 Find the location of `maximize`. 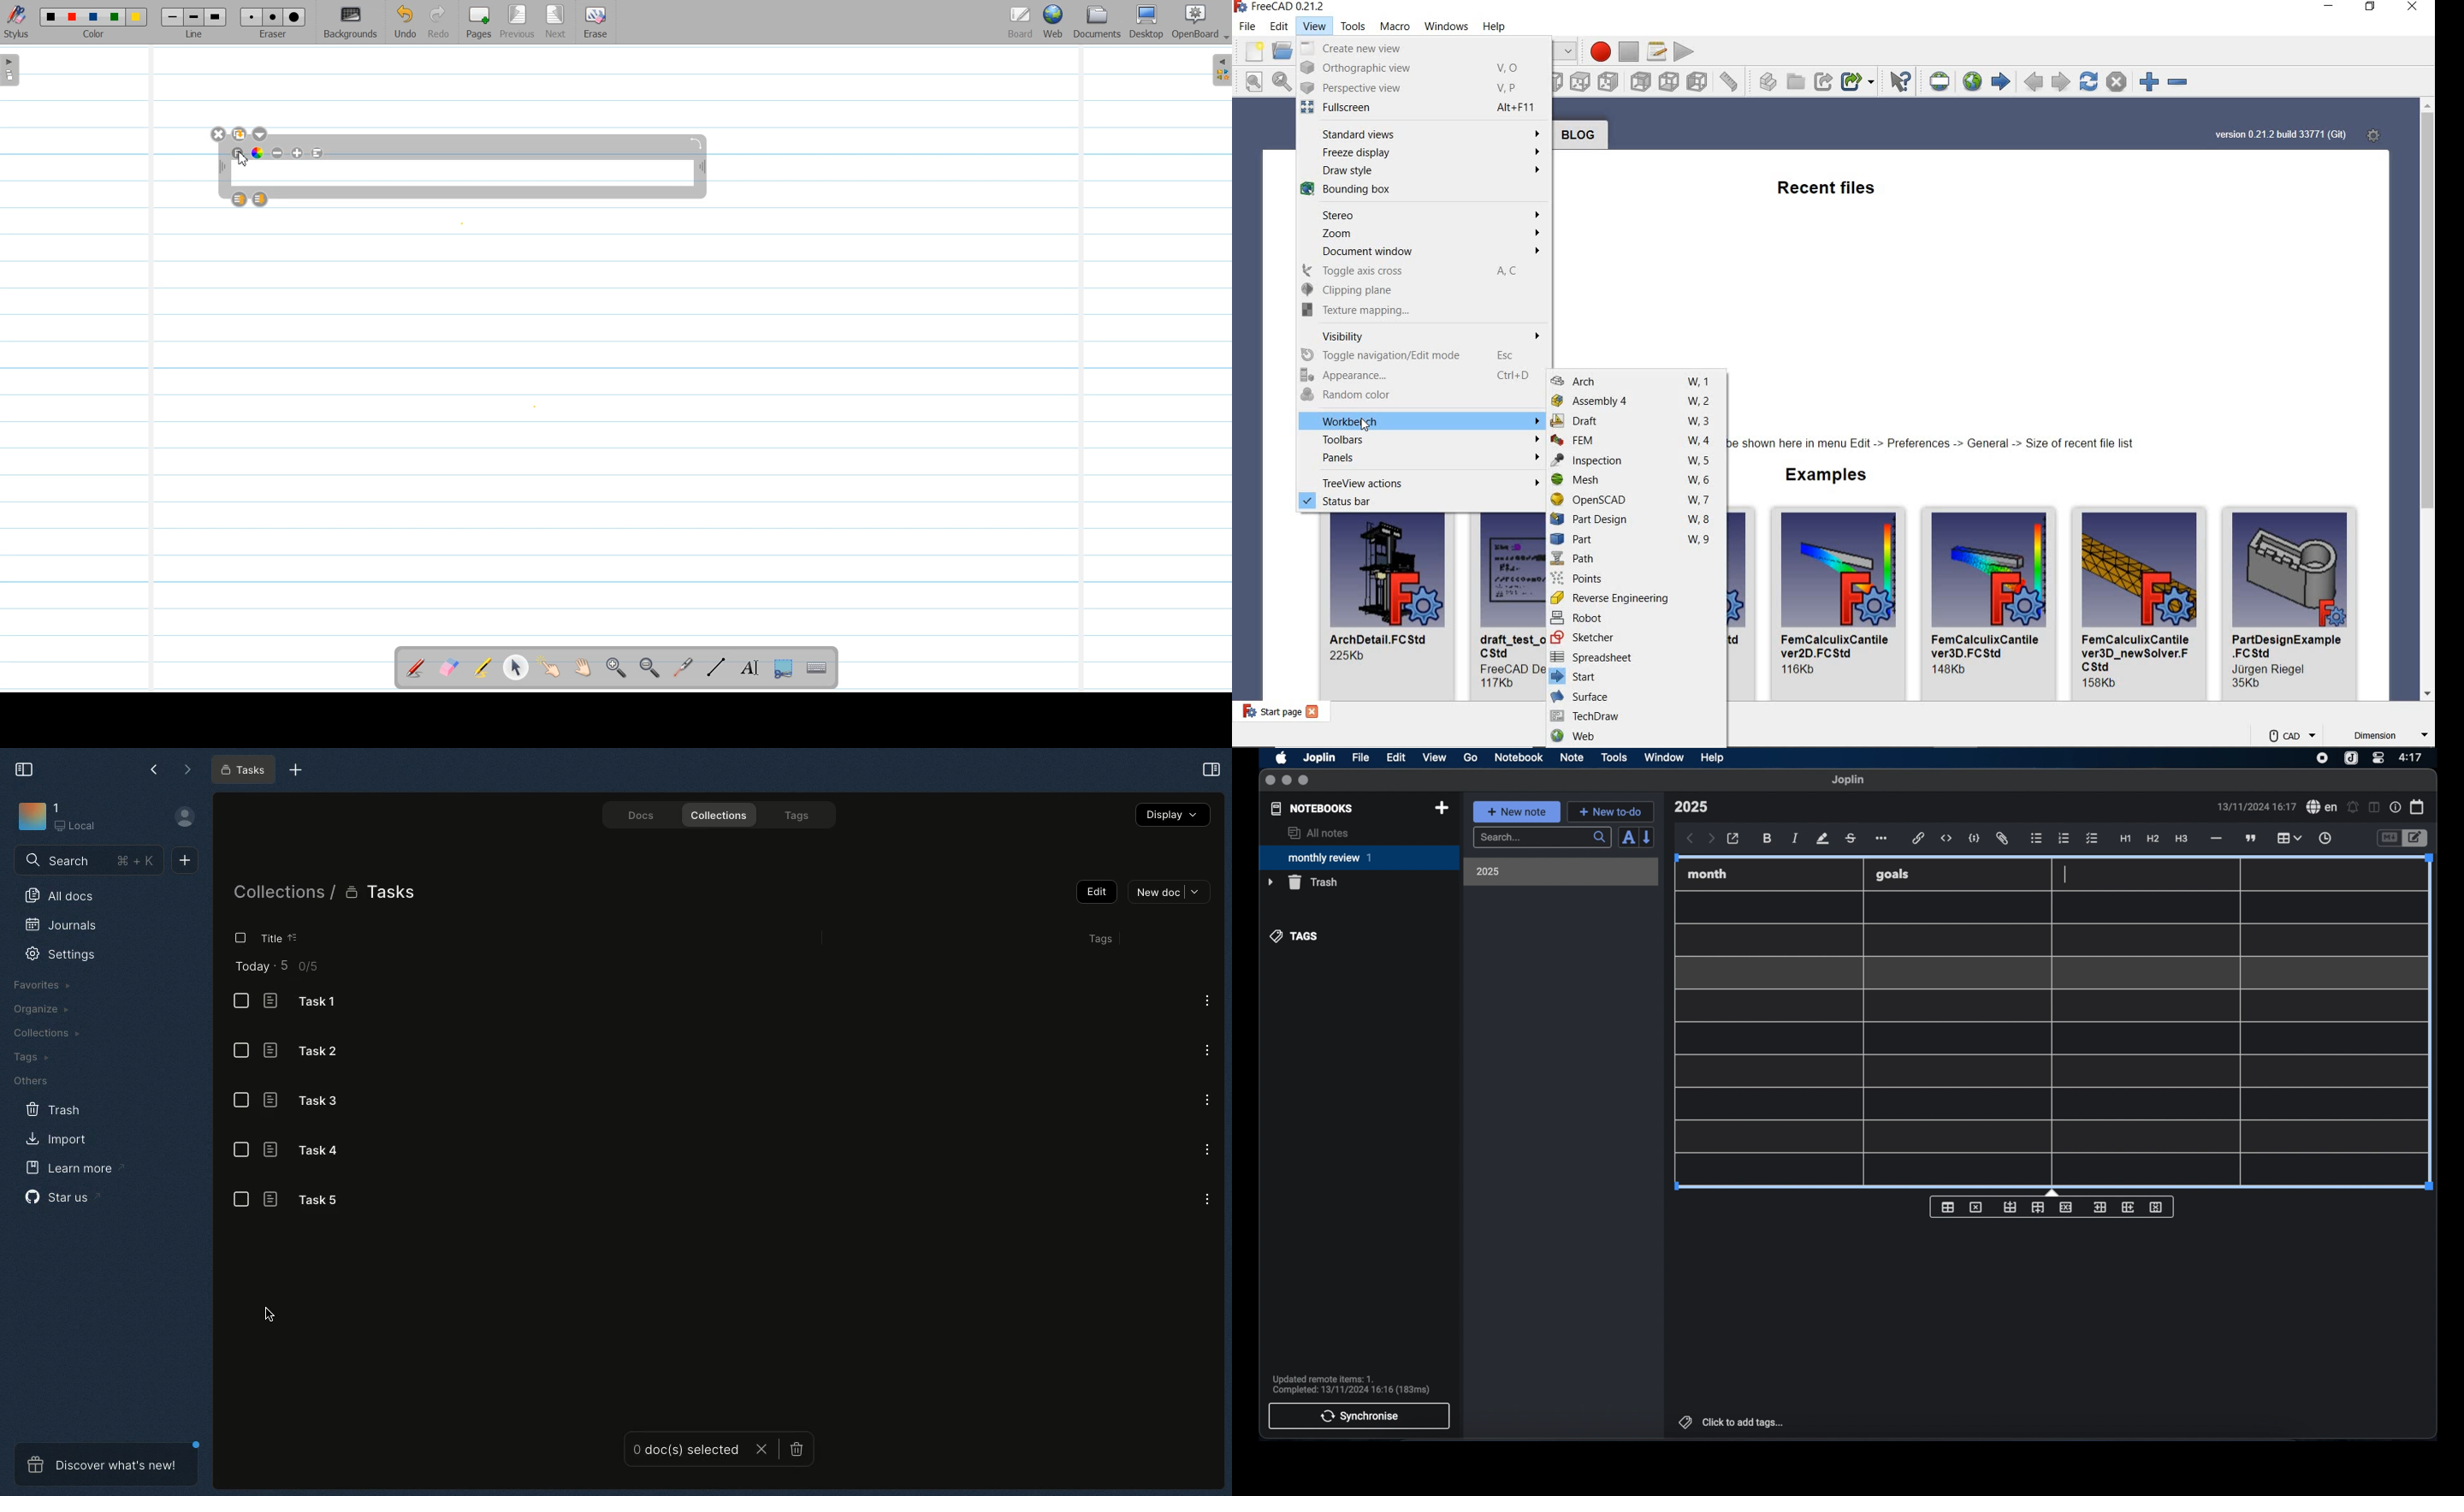

maximize is located at coordinates (1305, 781).